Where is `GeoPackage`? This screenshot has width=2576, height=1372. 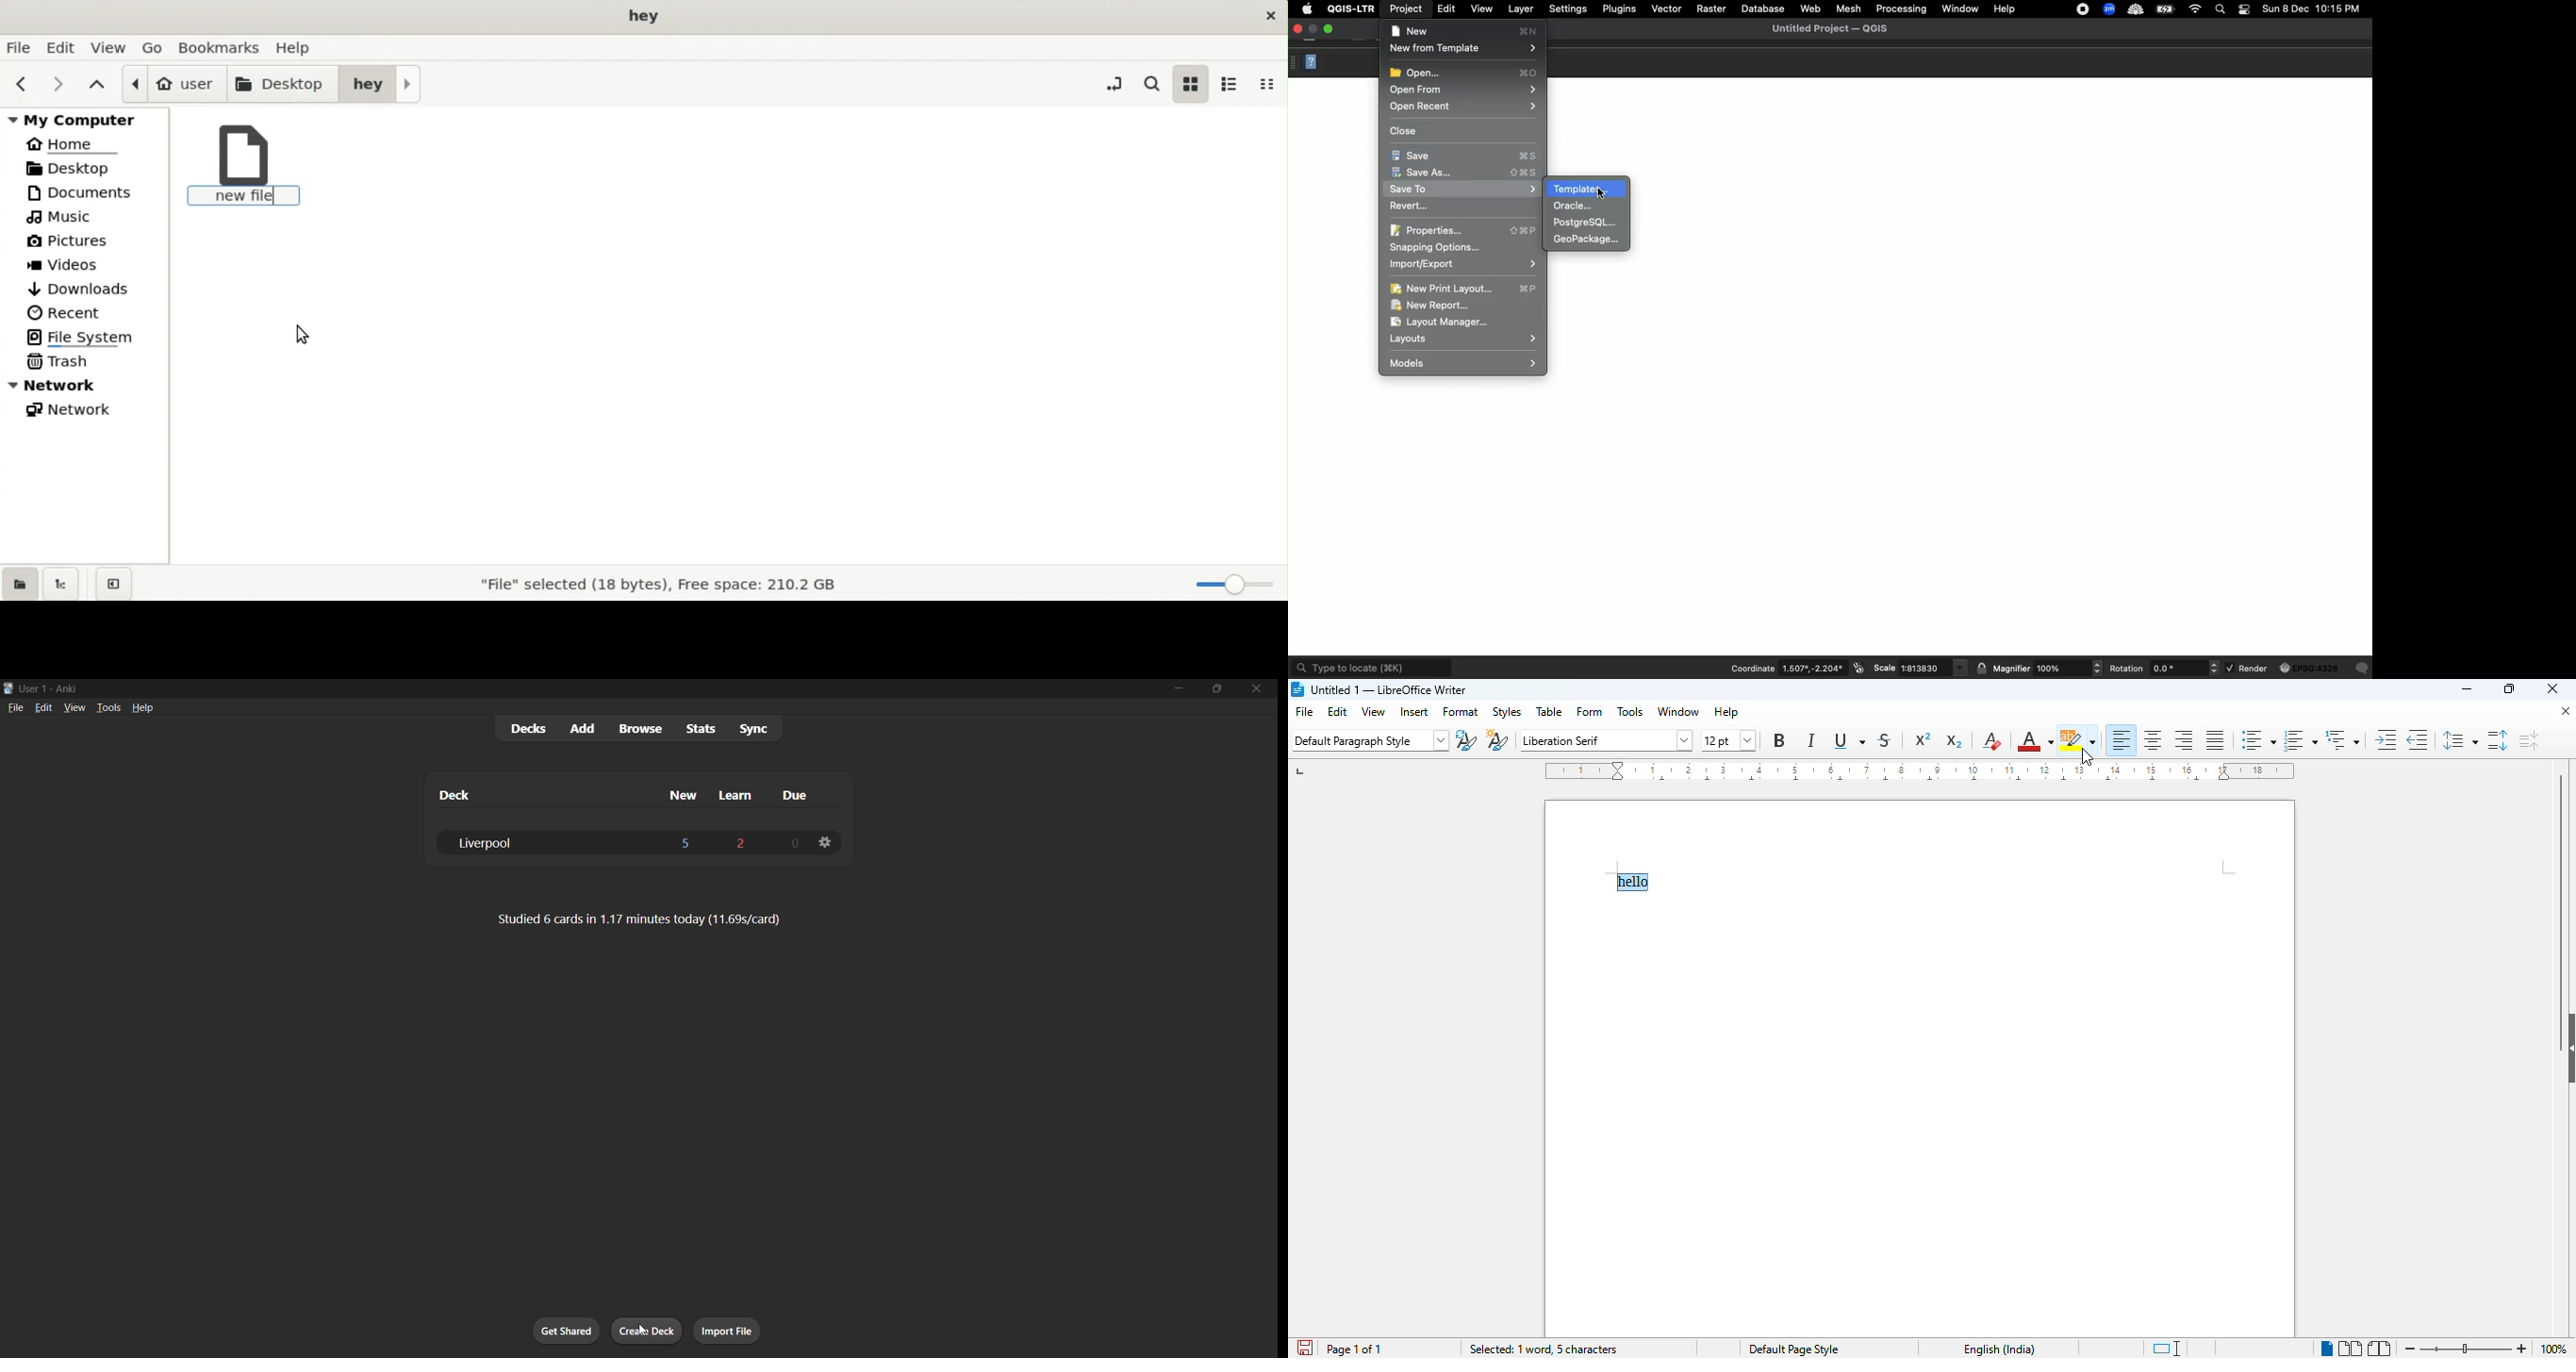
GeoPackage is located at coordinates (1590, 241).